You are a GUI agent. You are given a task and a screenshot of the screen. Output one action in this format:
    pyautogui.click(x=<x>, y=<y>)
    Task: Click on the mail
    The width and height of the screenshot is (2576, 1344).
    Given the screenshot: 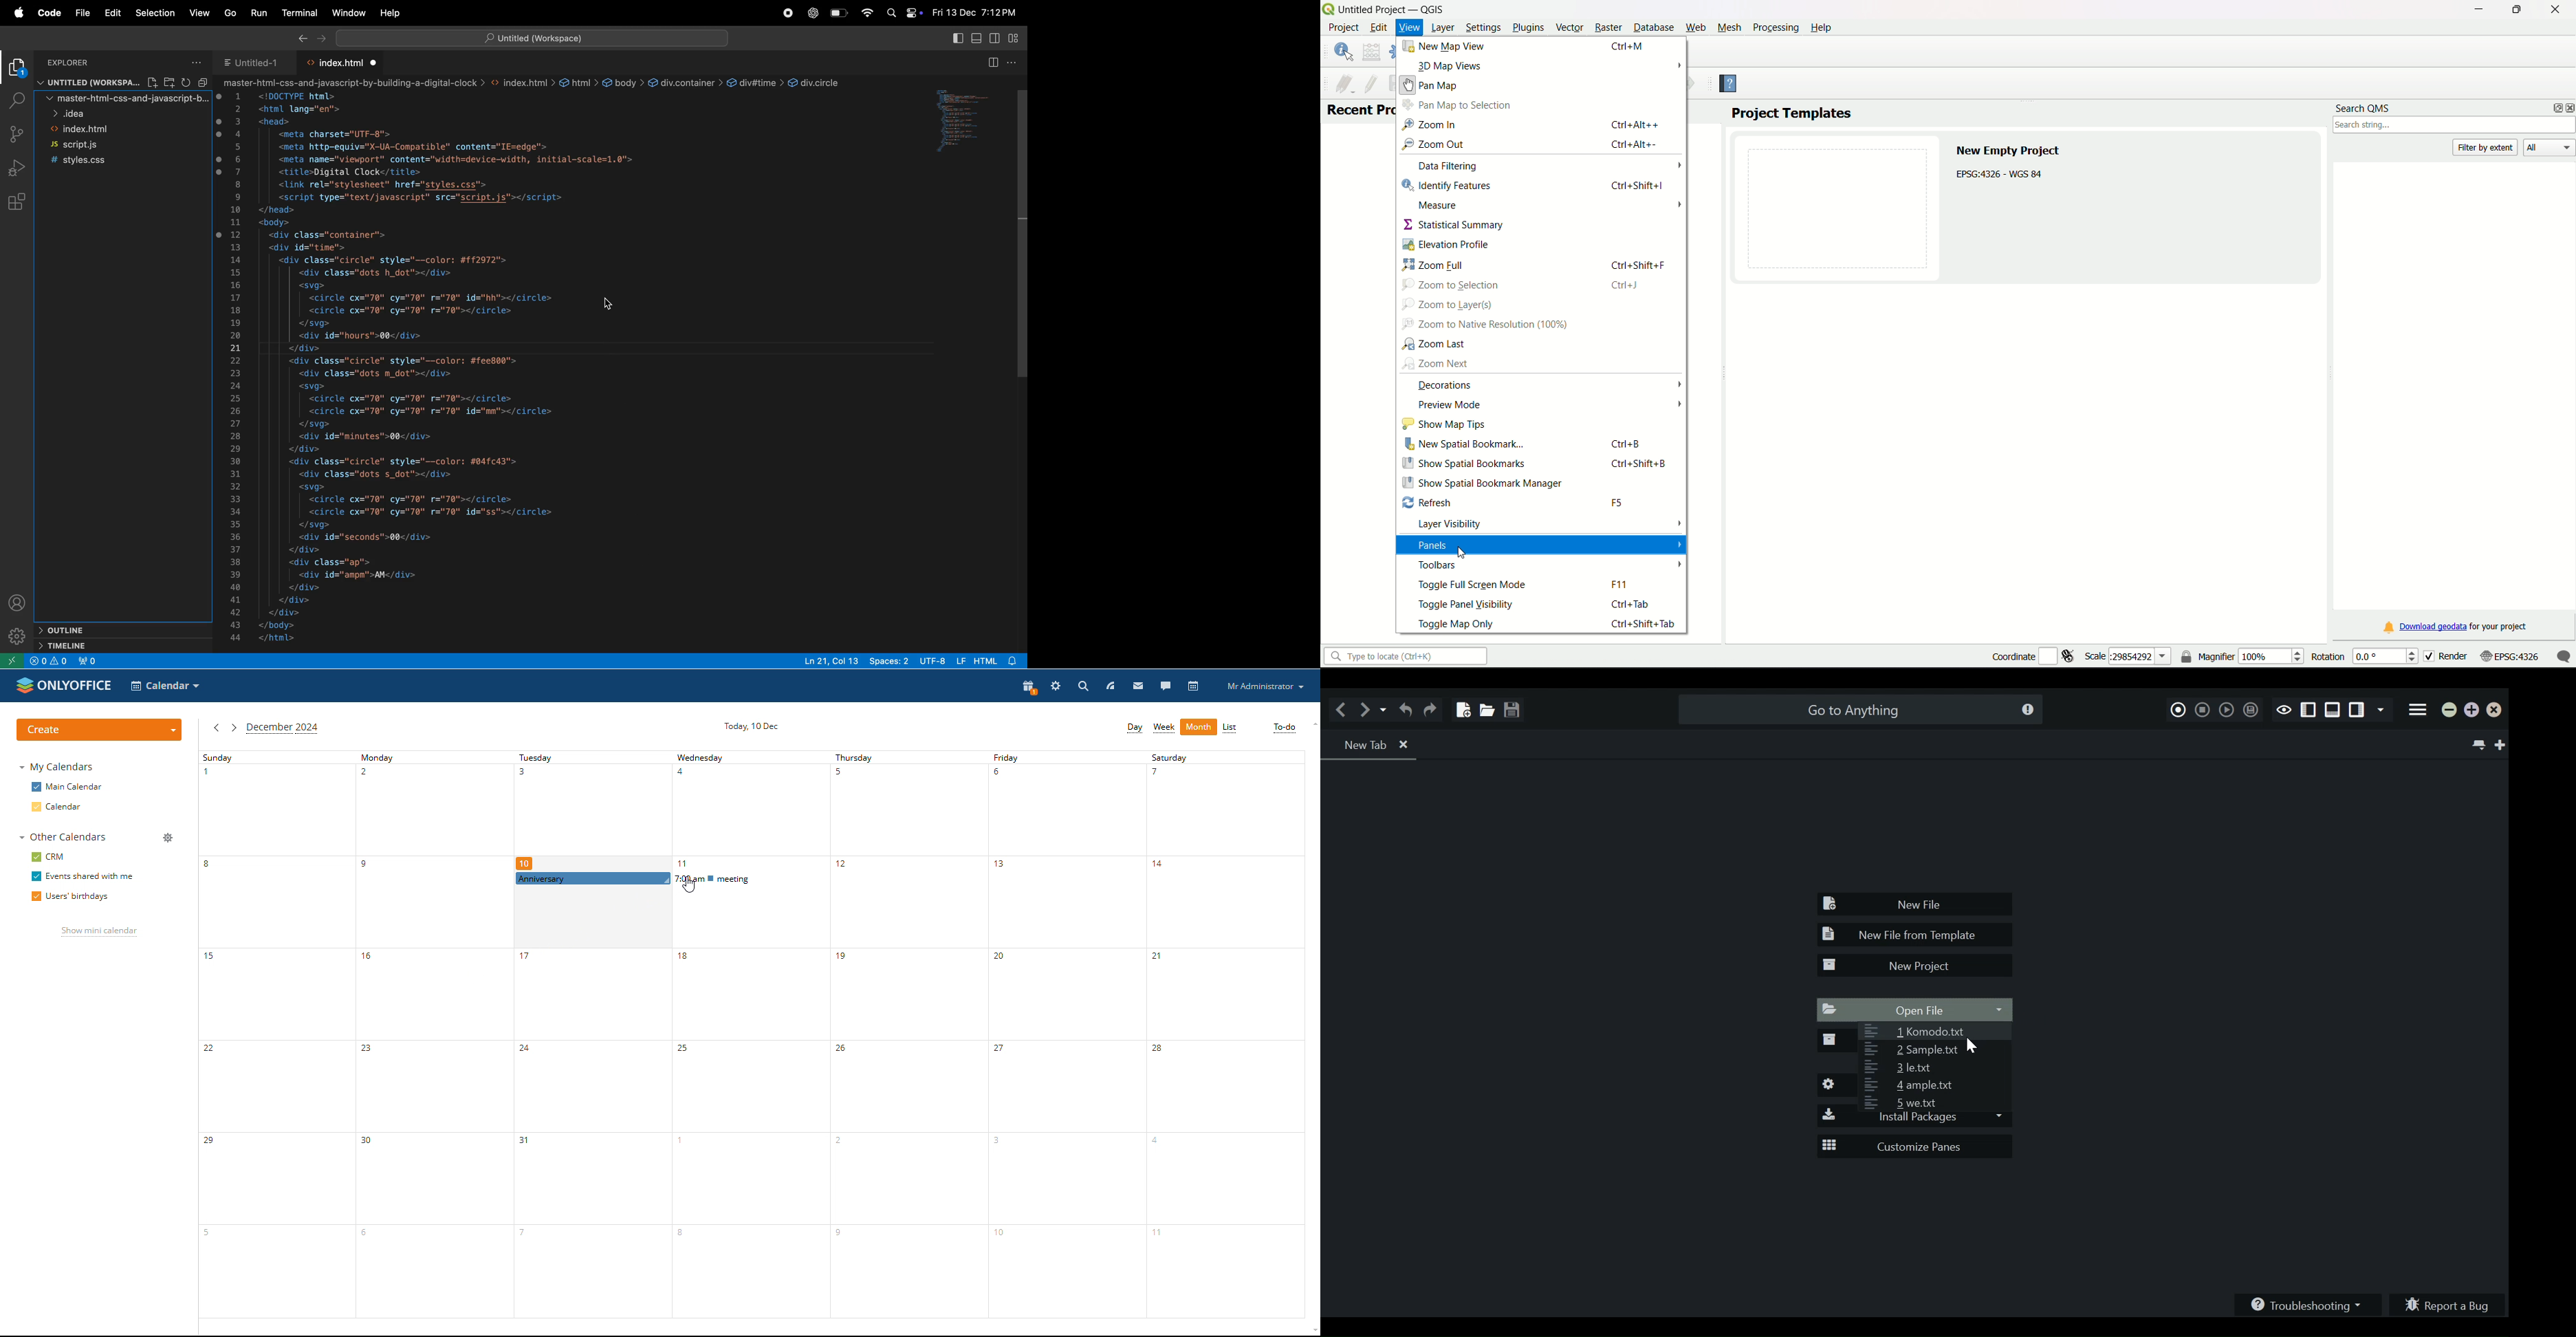 What is the action you would take?
    pyautogui.click(x=1139, y=686)
    